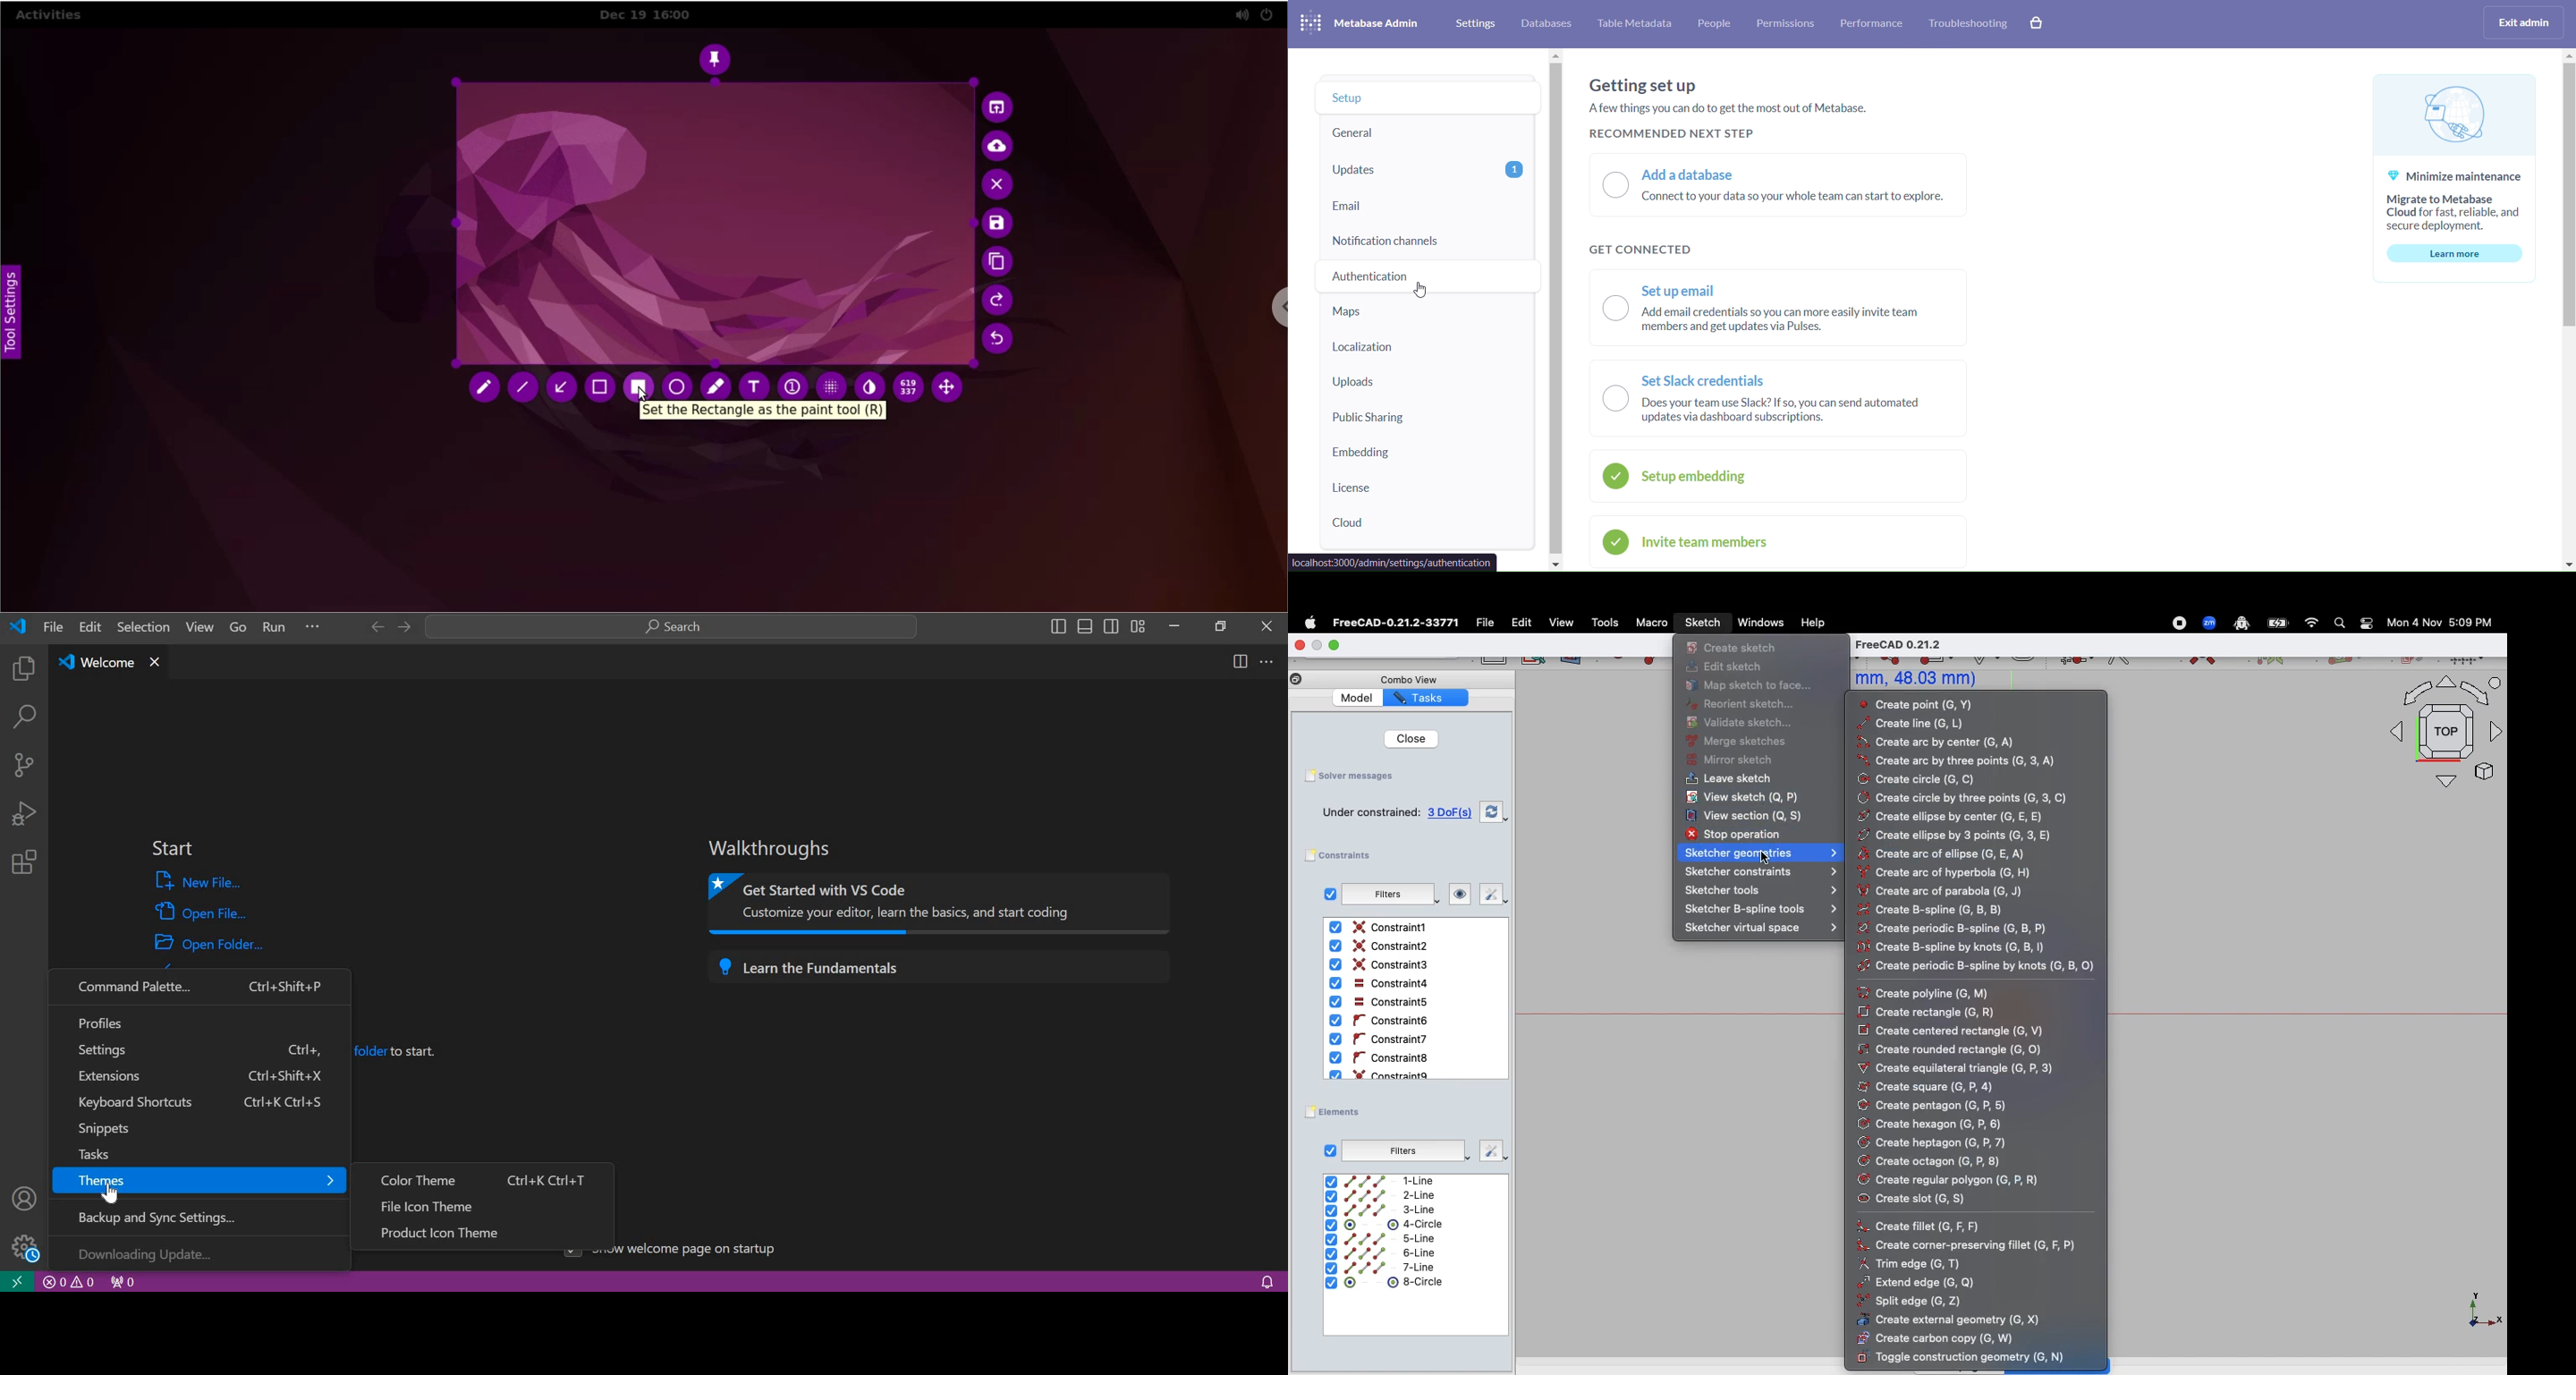 The height and width of the screenshot is (1400, 2576). Describe the element at coordinates (402, 1050) in the screenshot. I see `folder to start` at that location.